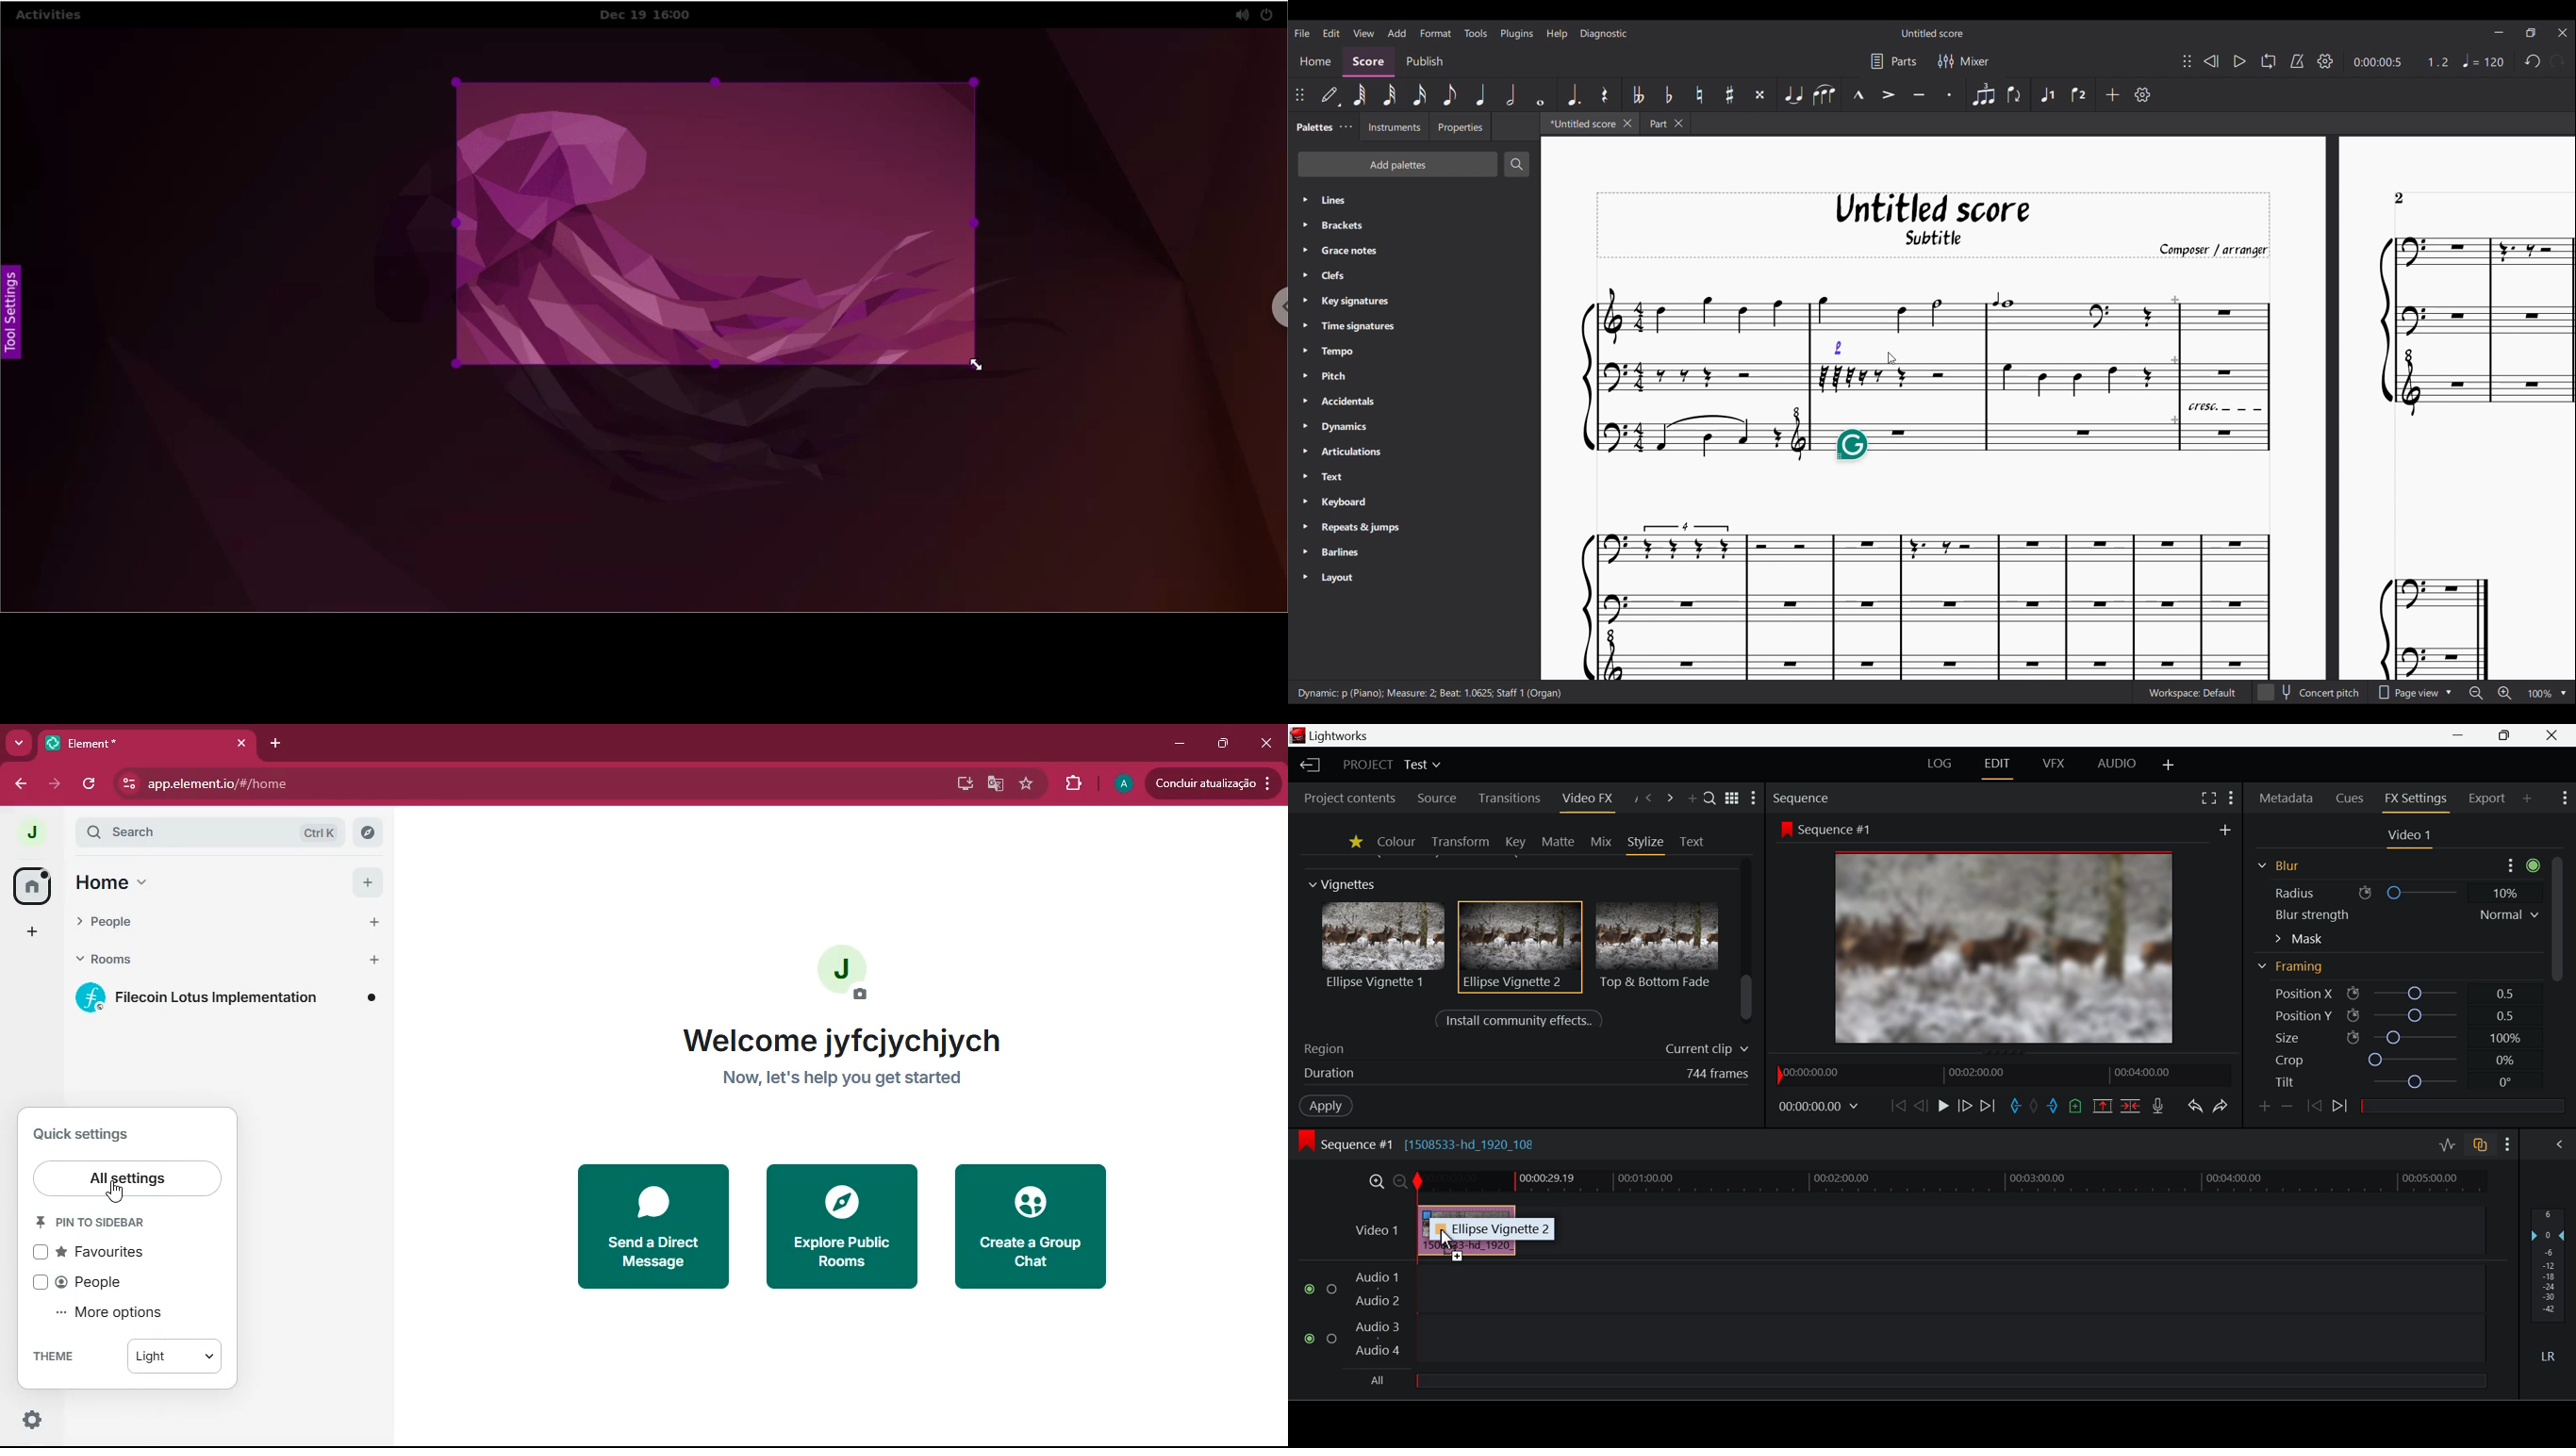 The width and height of the screenshot is (2576, 1456). What do you see at coordinates (2414, 800) in the screenshot?
I see `FX Settings Panel Open` at bounding box center [2414, 800].